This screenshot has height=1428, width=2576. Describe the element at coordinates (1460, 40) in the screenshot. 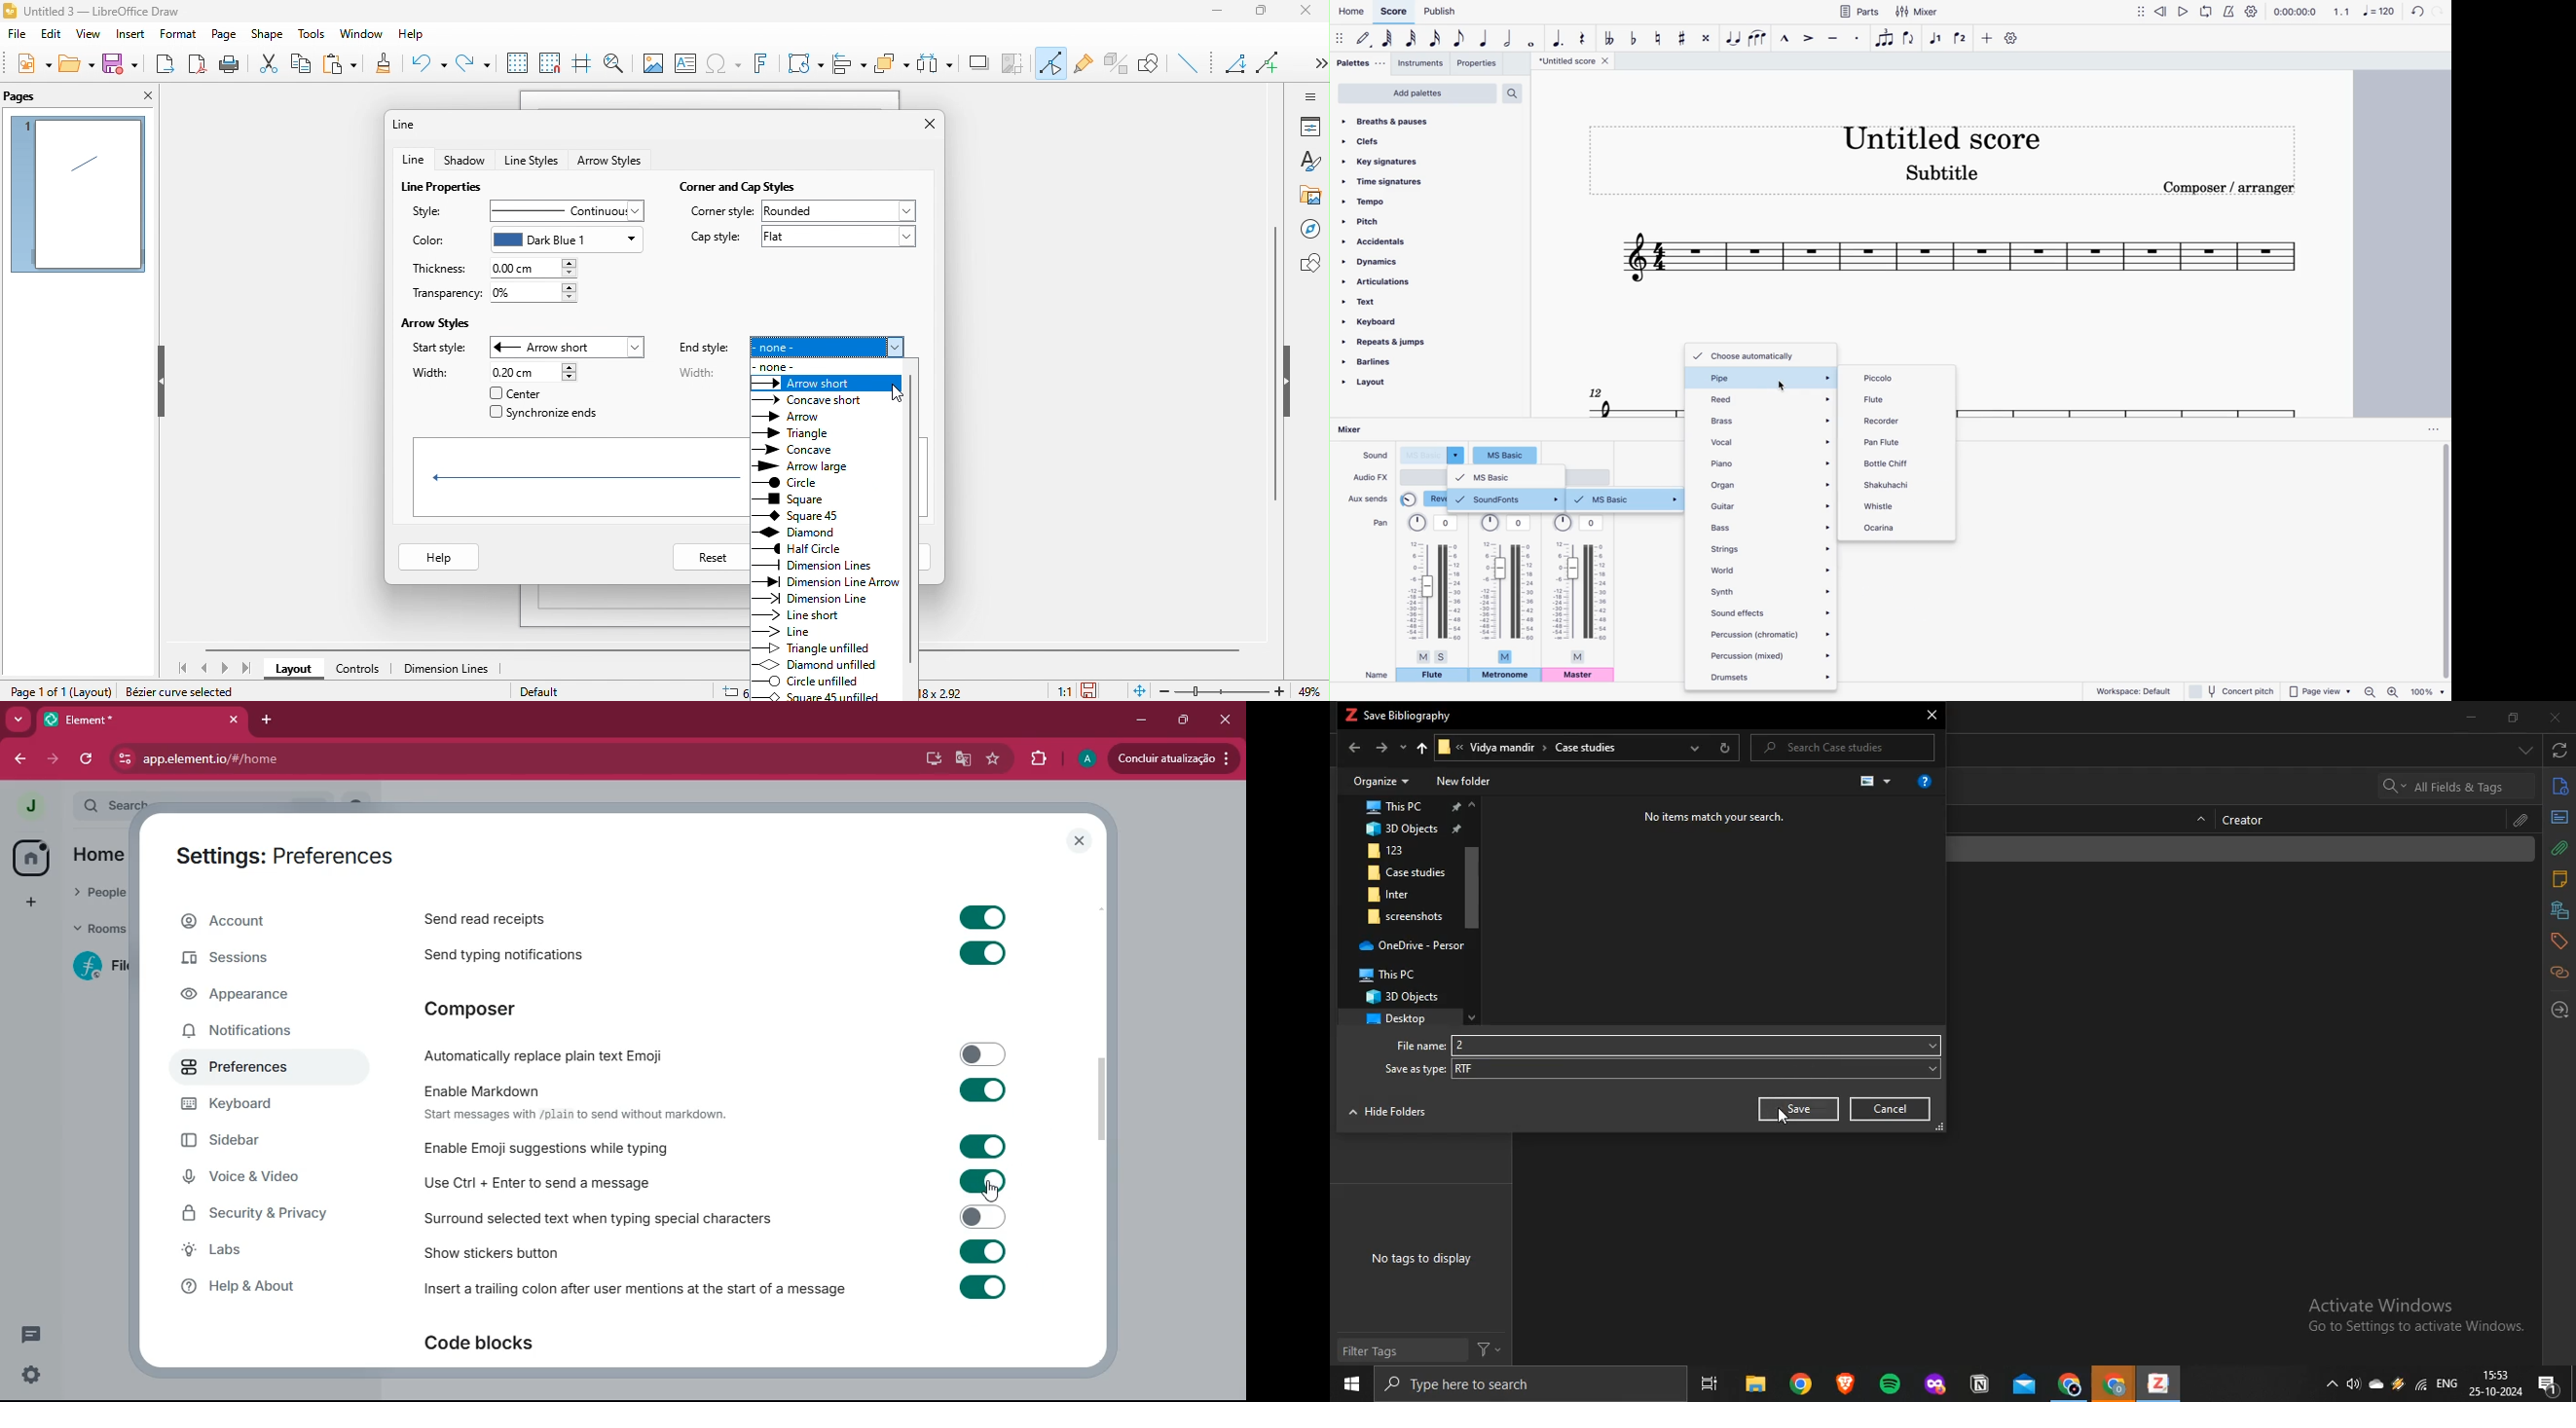

I see `eight note` at that location.